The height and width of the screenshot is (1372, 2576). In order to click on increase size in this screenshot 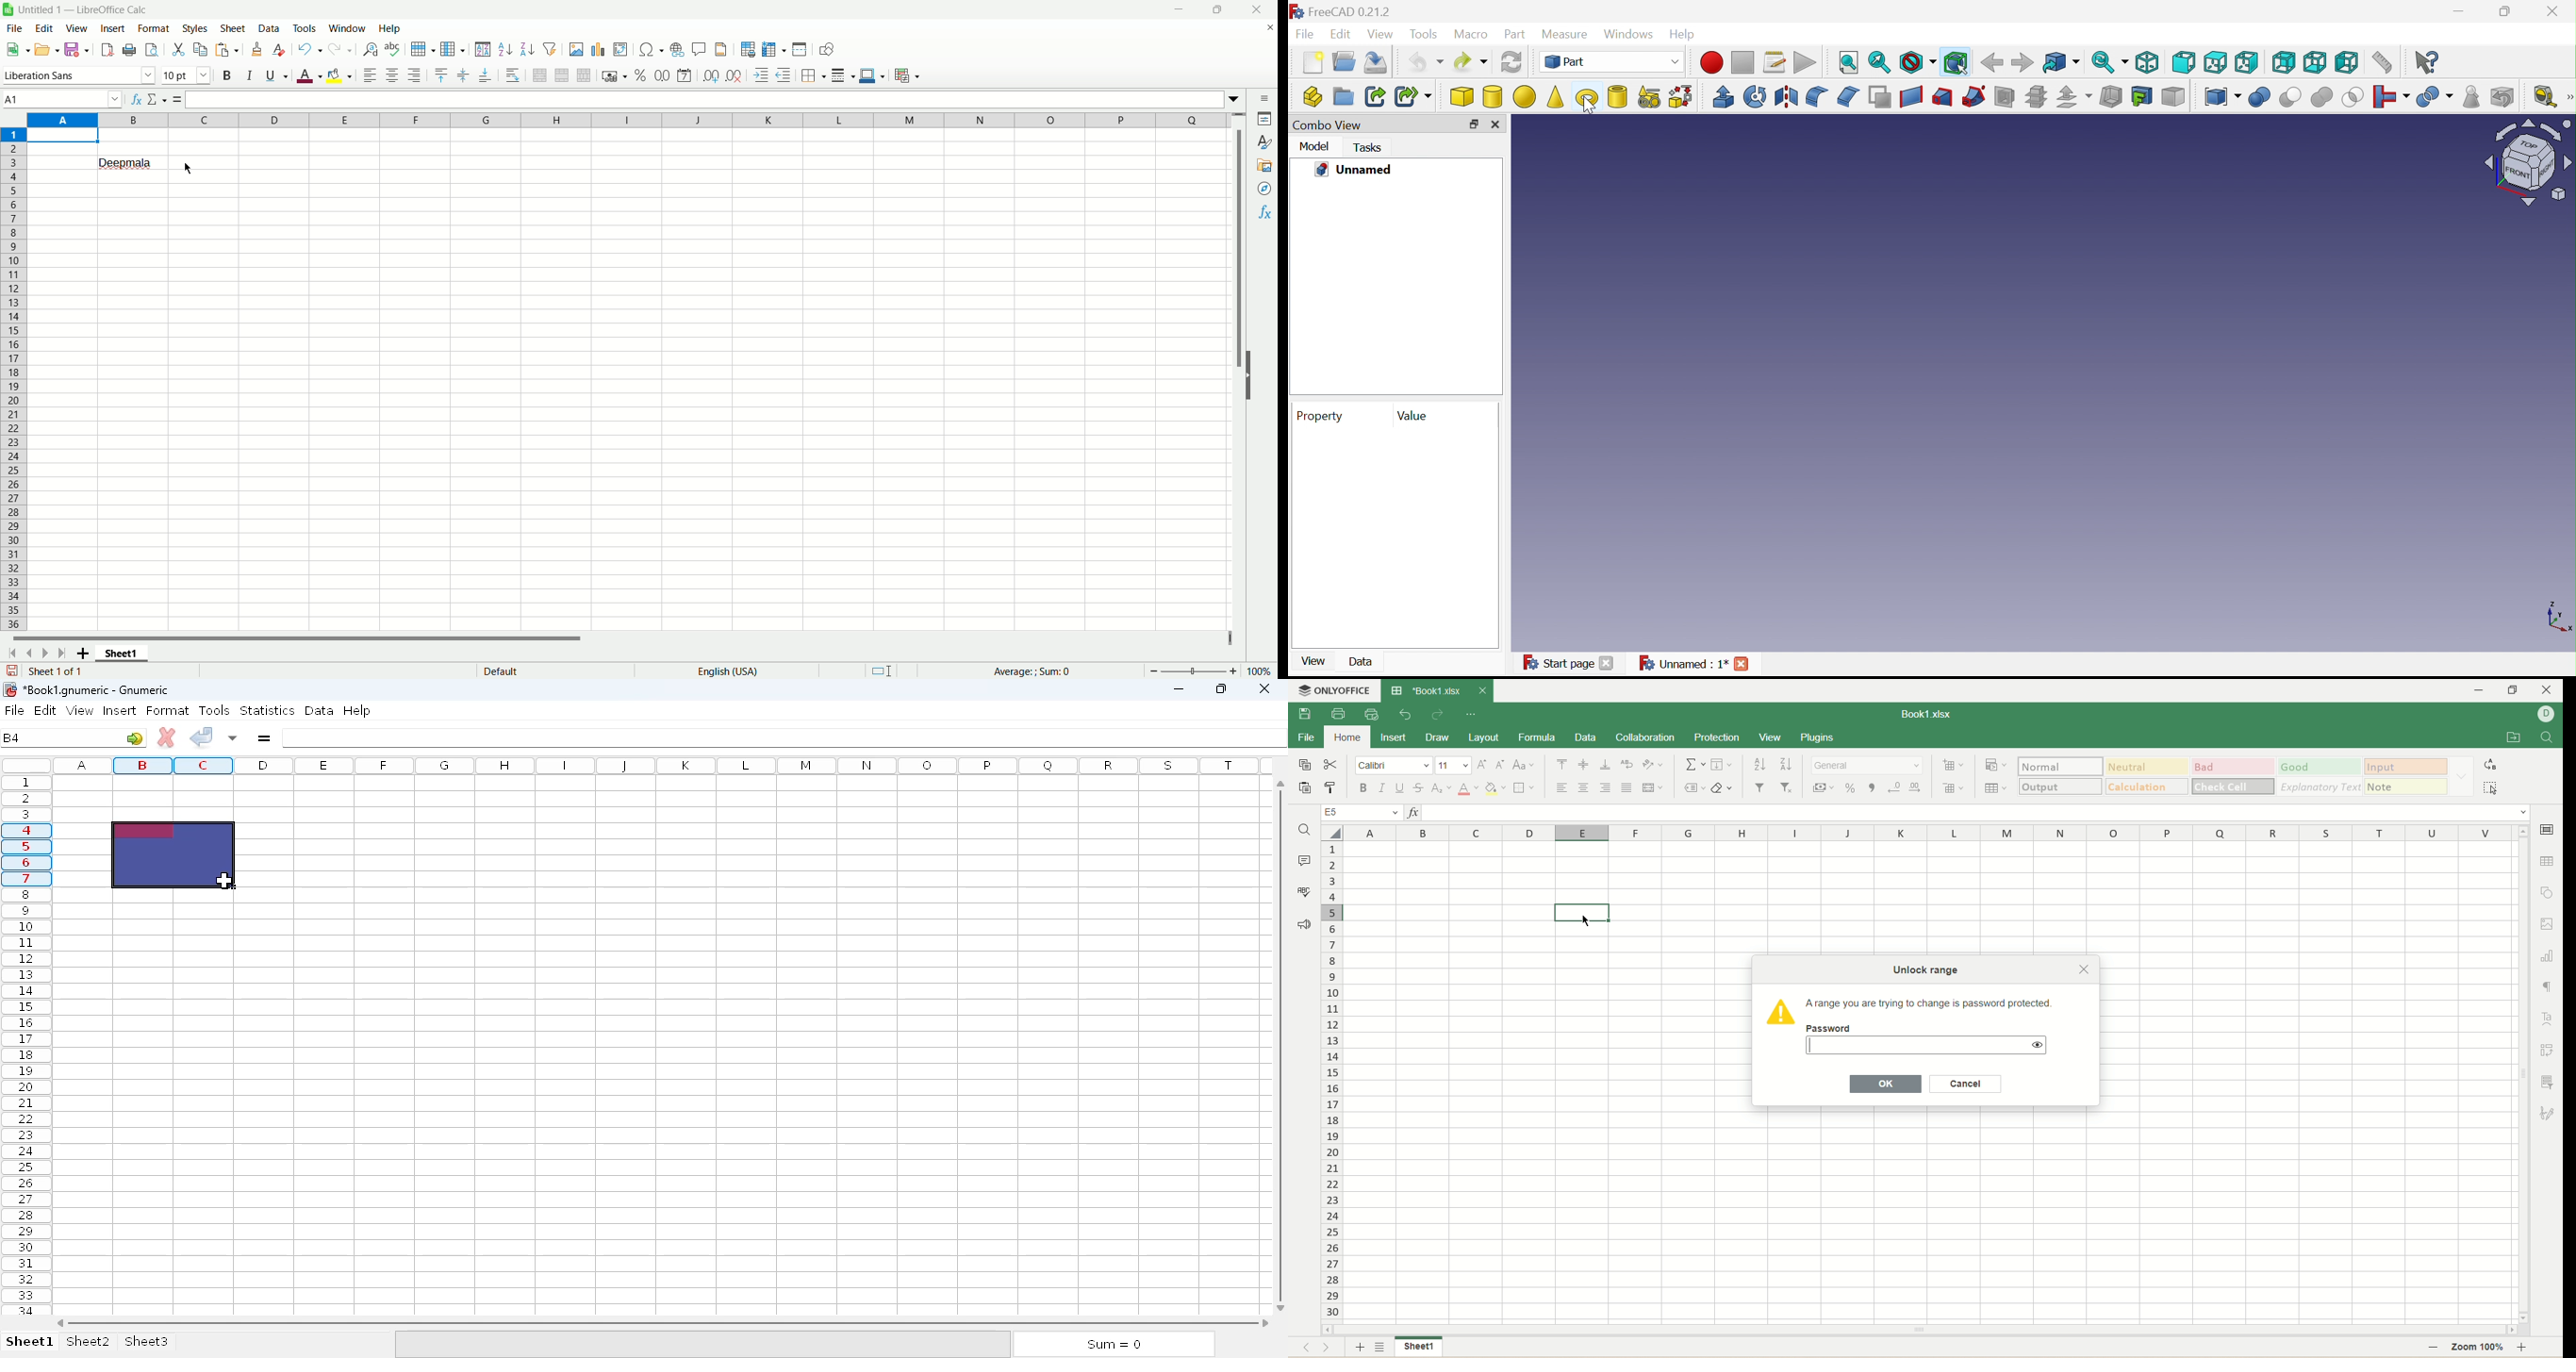, I will do `click(1483, 765)`.